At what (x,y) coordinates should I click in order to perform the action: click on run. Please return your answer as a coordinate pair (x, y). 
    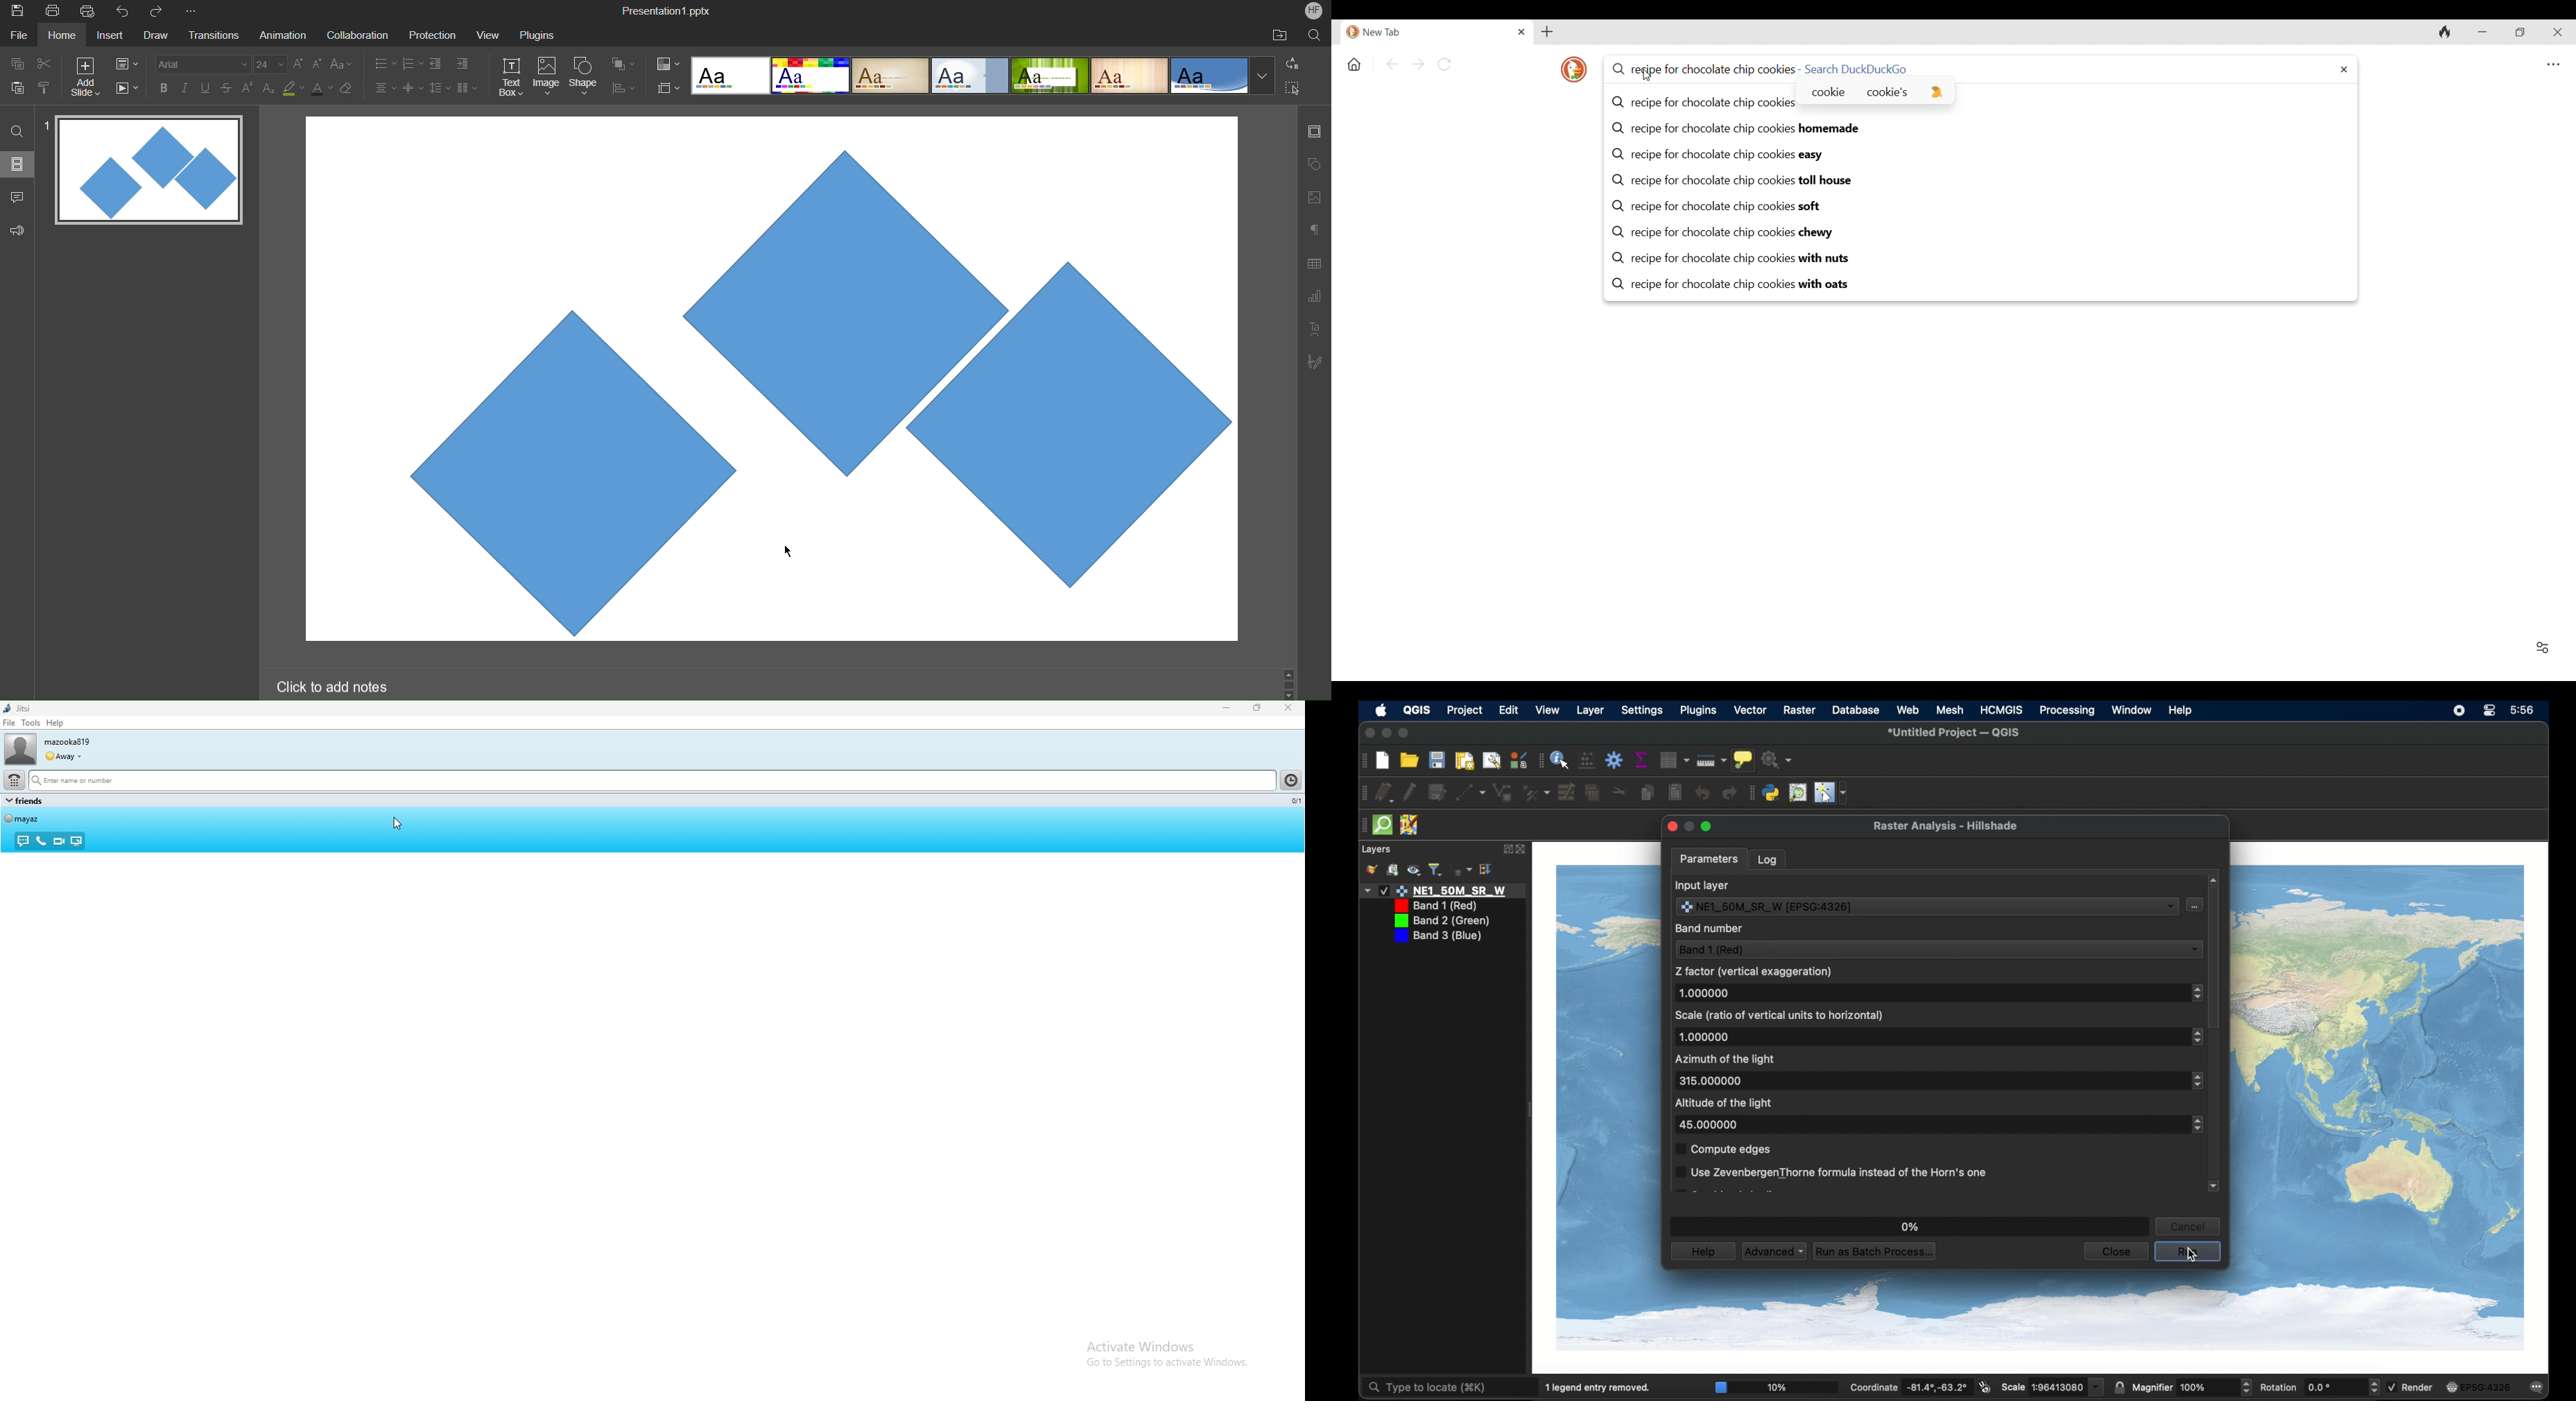
    Looking at the image, I should click on (2188, 1252).